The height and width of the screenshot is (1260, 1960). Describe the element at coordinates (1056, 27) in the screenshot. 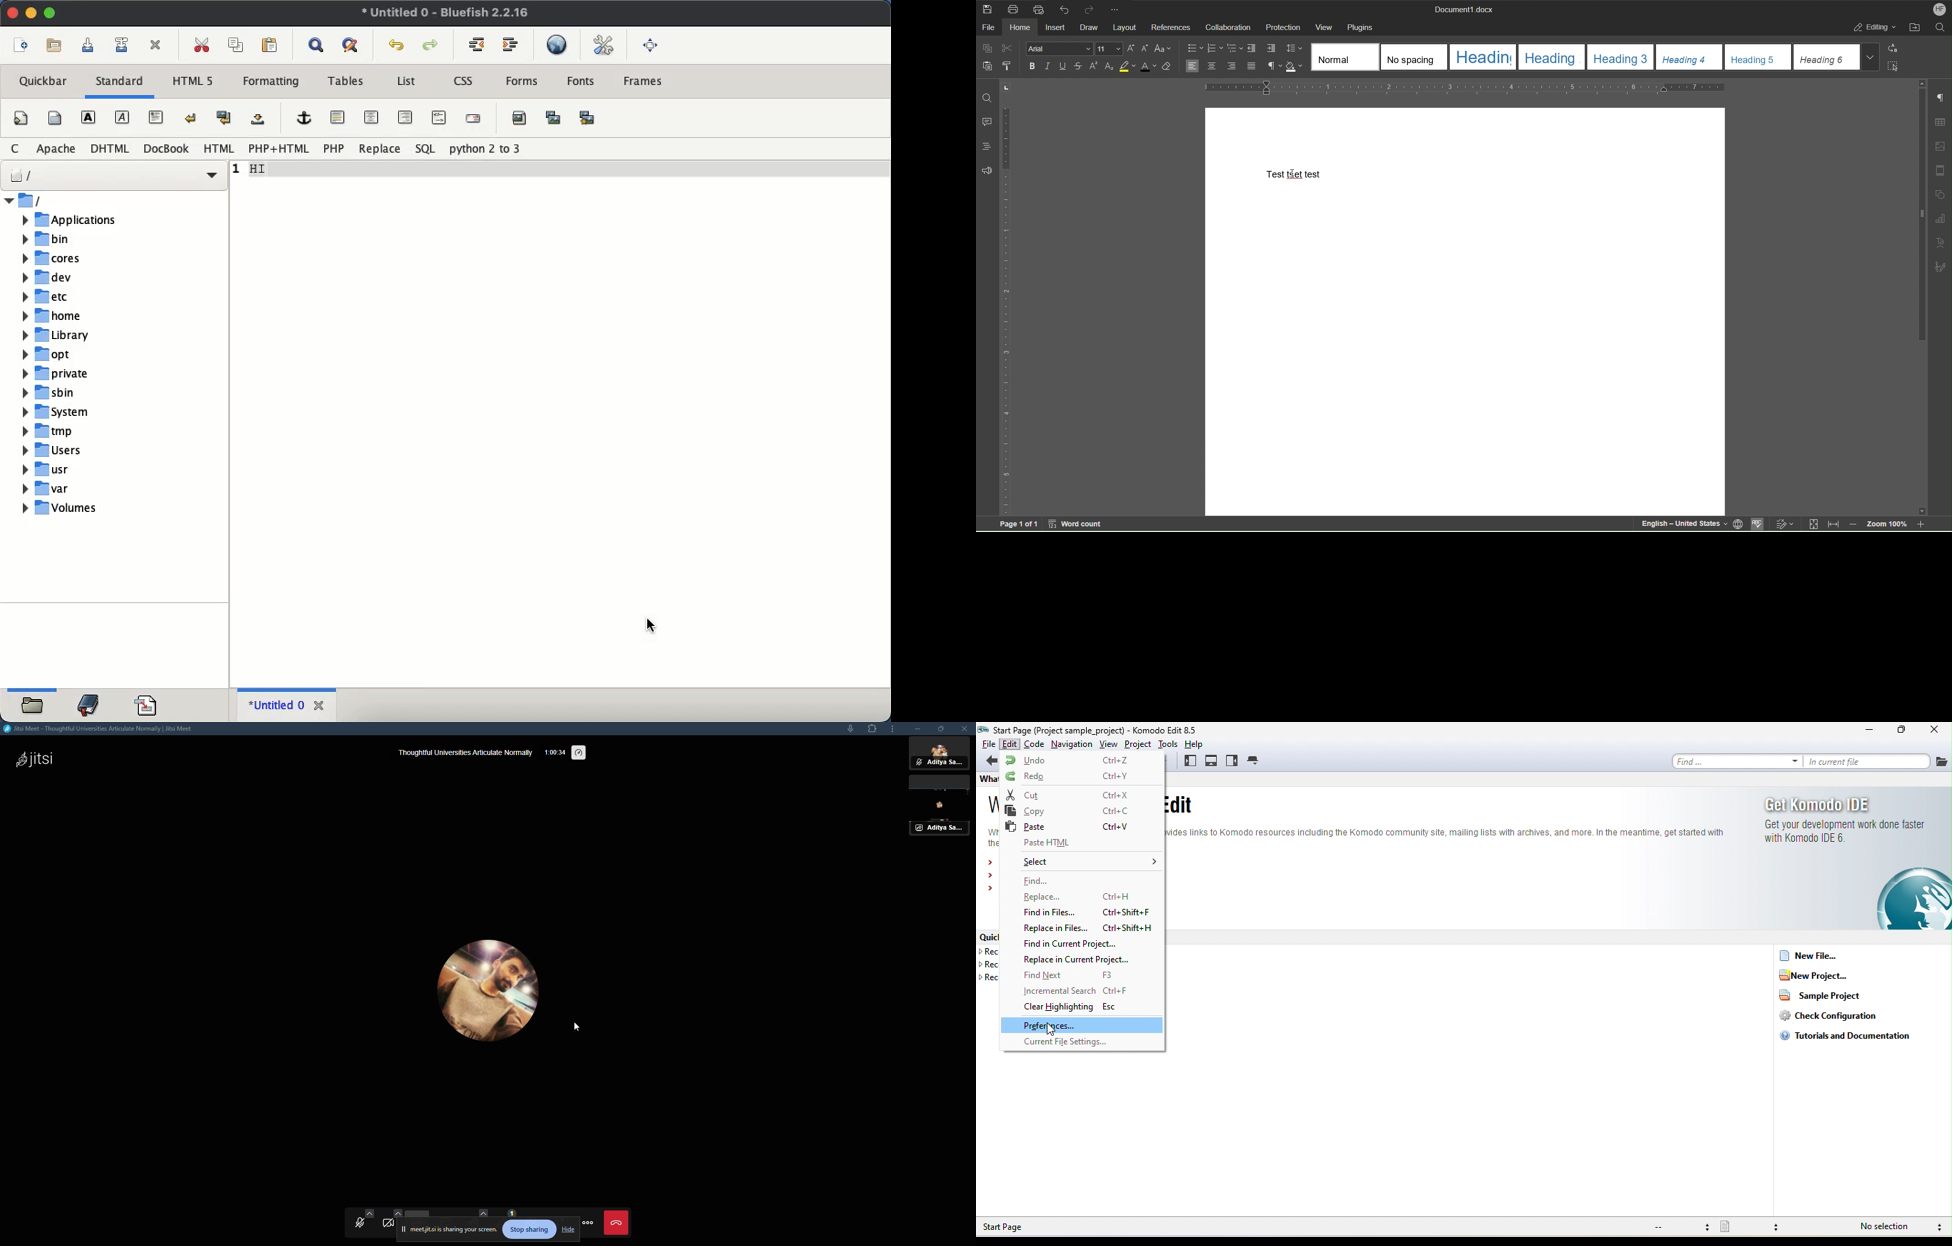

I see `Insert` at that location.